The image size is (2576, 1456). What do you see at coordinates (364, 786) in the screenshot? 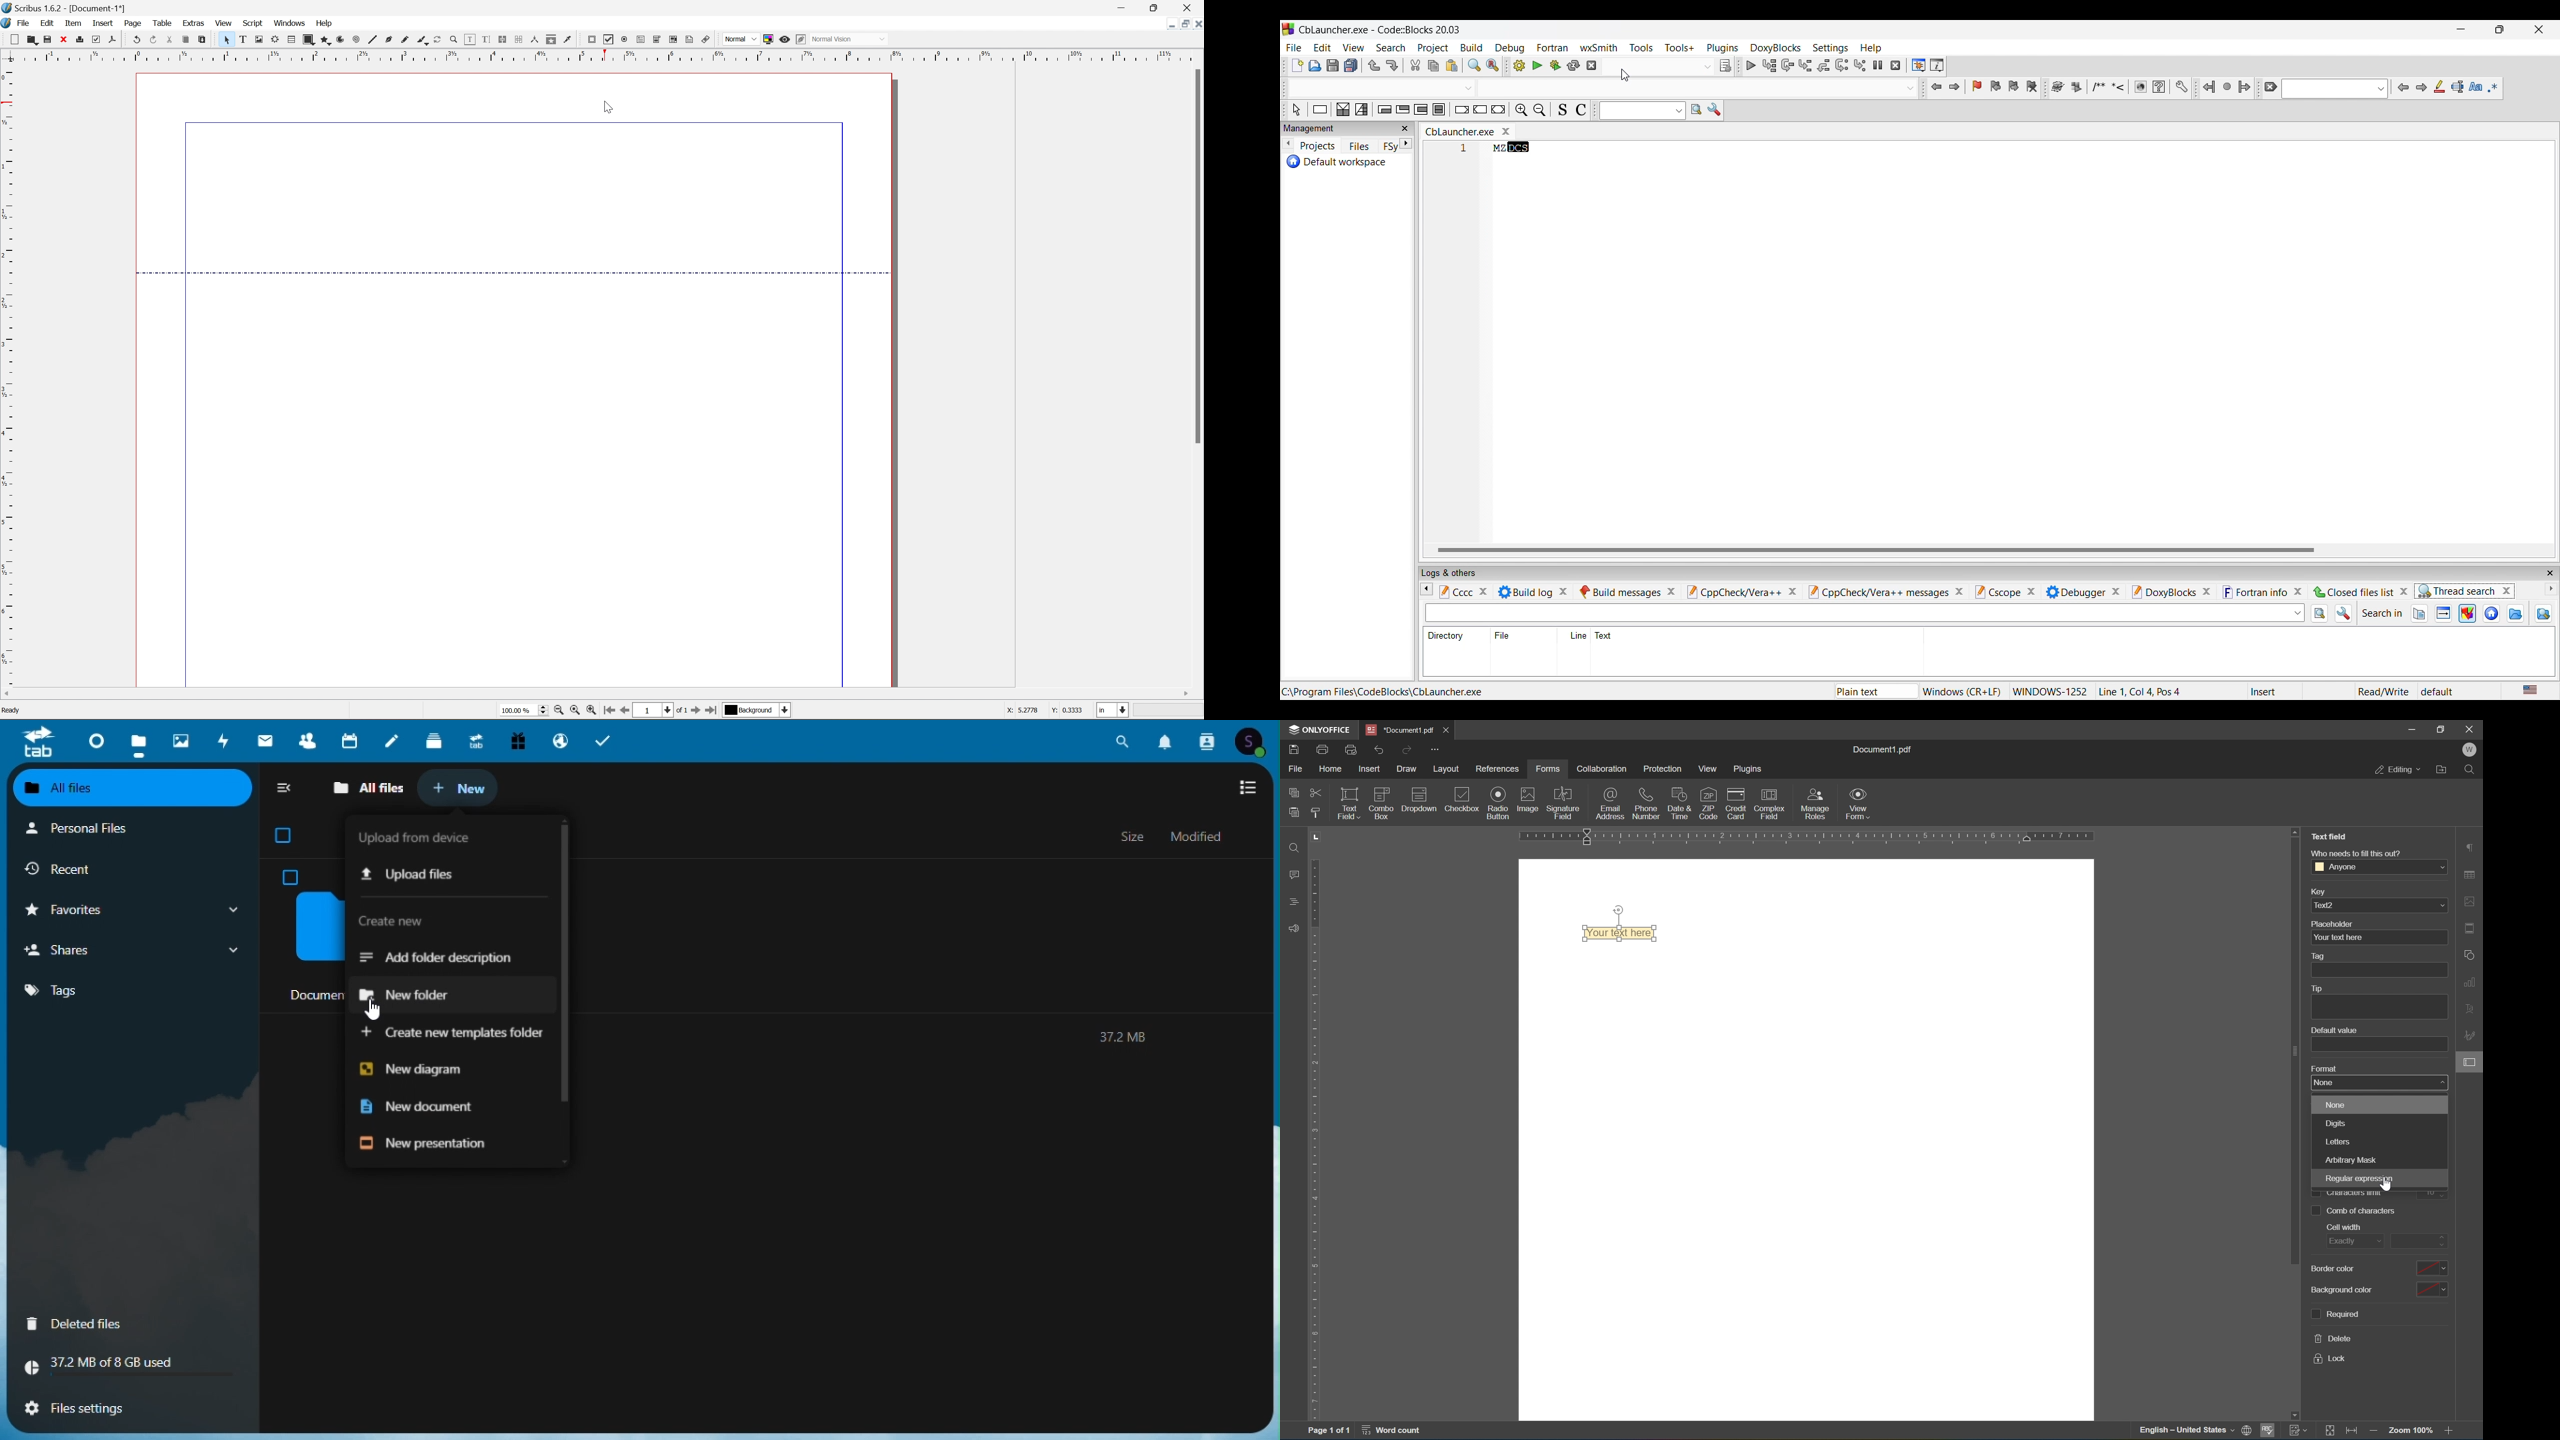
I see `All files` at bounding box center [364, 786].